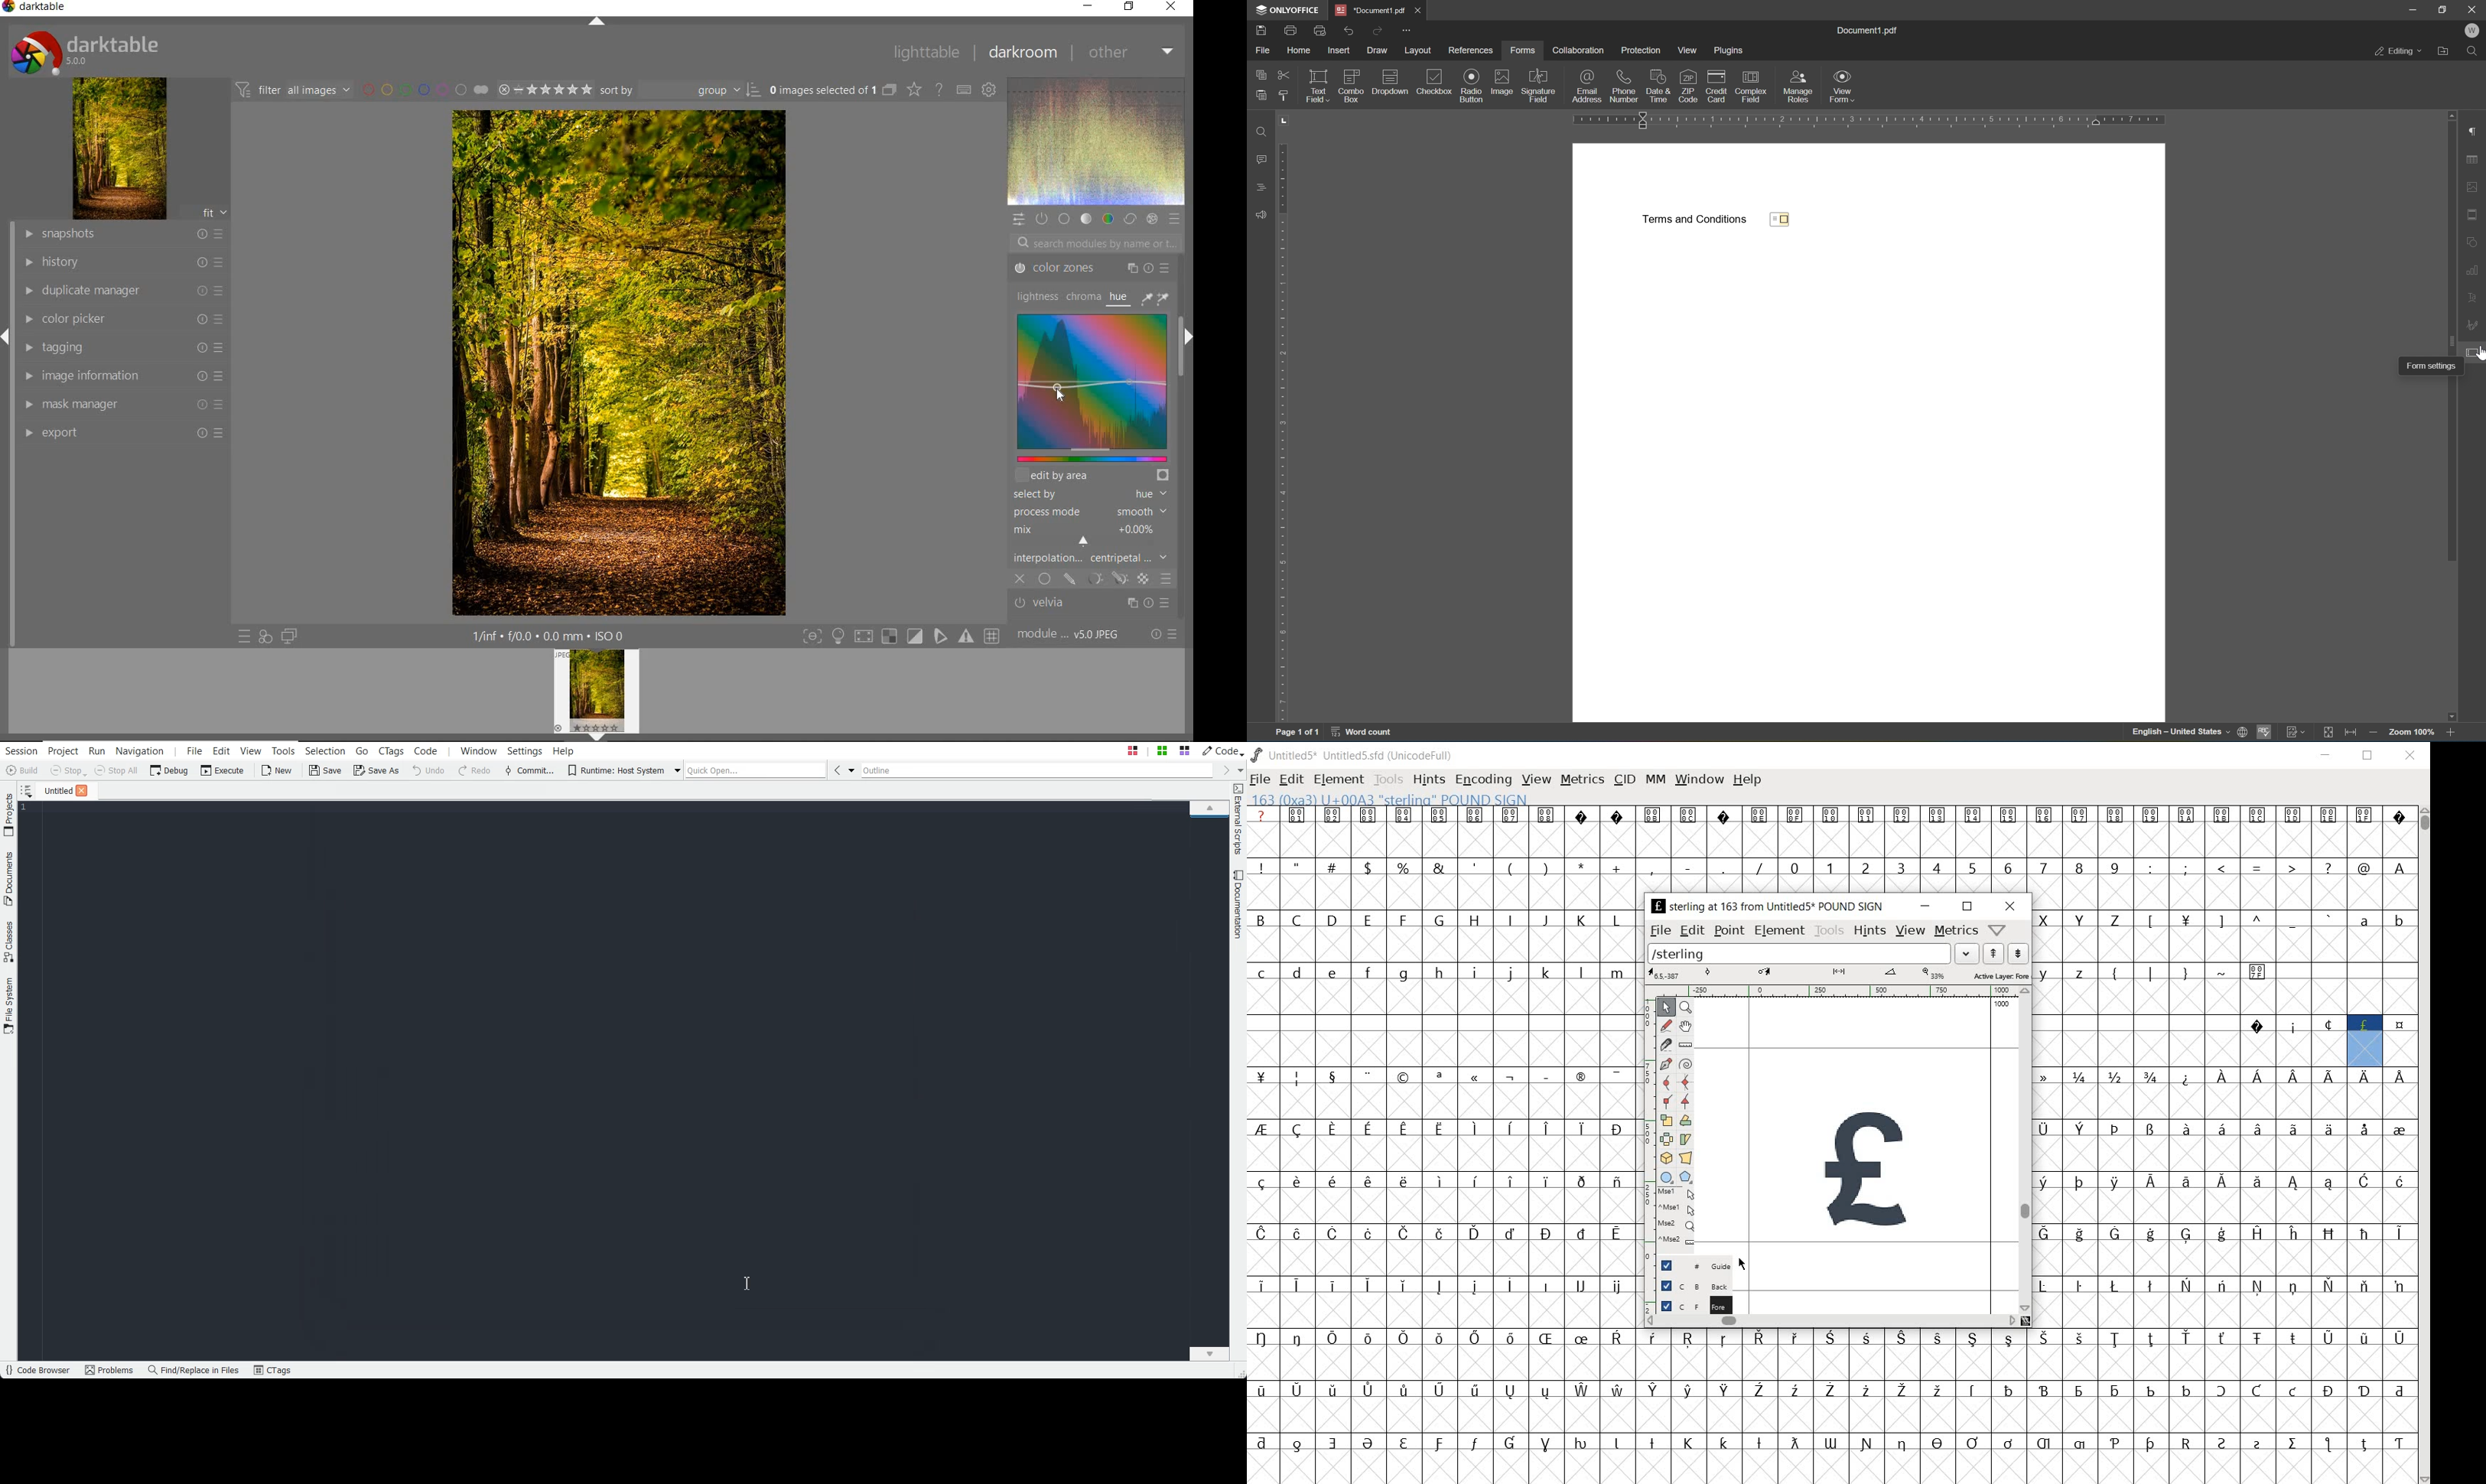 The height and width of the screenshot is (1484, 2492). I want to click on Symbol, so click(1547, 815).